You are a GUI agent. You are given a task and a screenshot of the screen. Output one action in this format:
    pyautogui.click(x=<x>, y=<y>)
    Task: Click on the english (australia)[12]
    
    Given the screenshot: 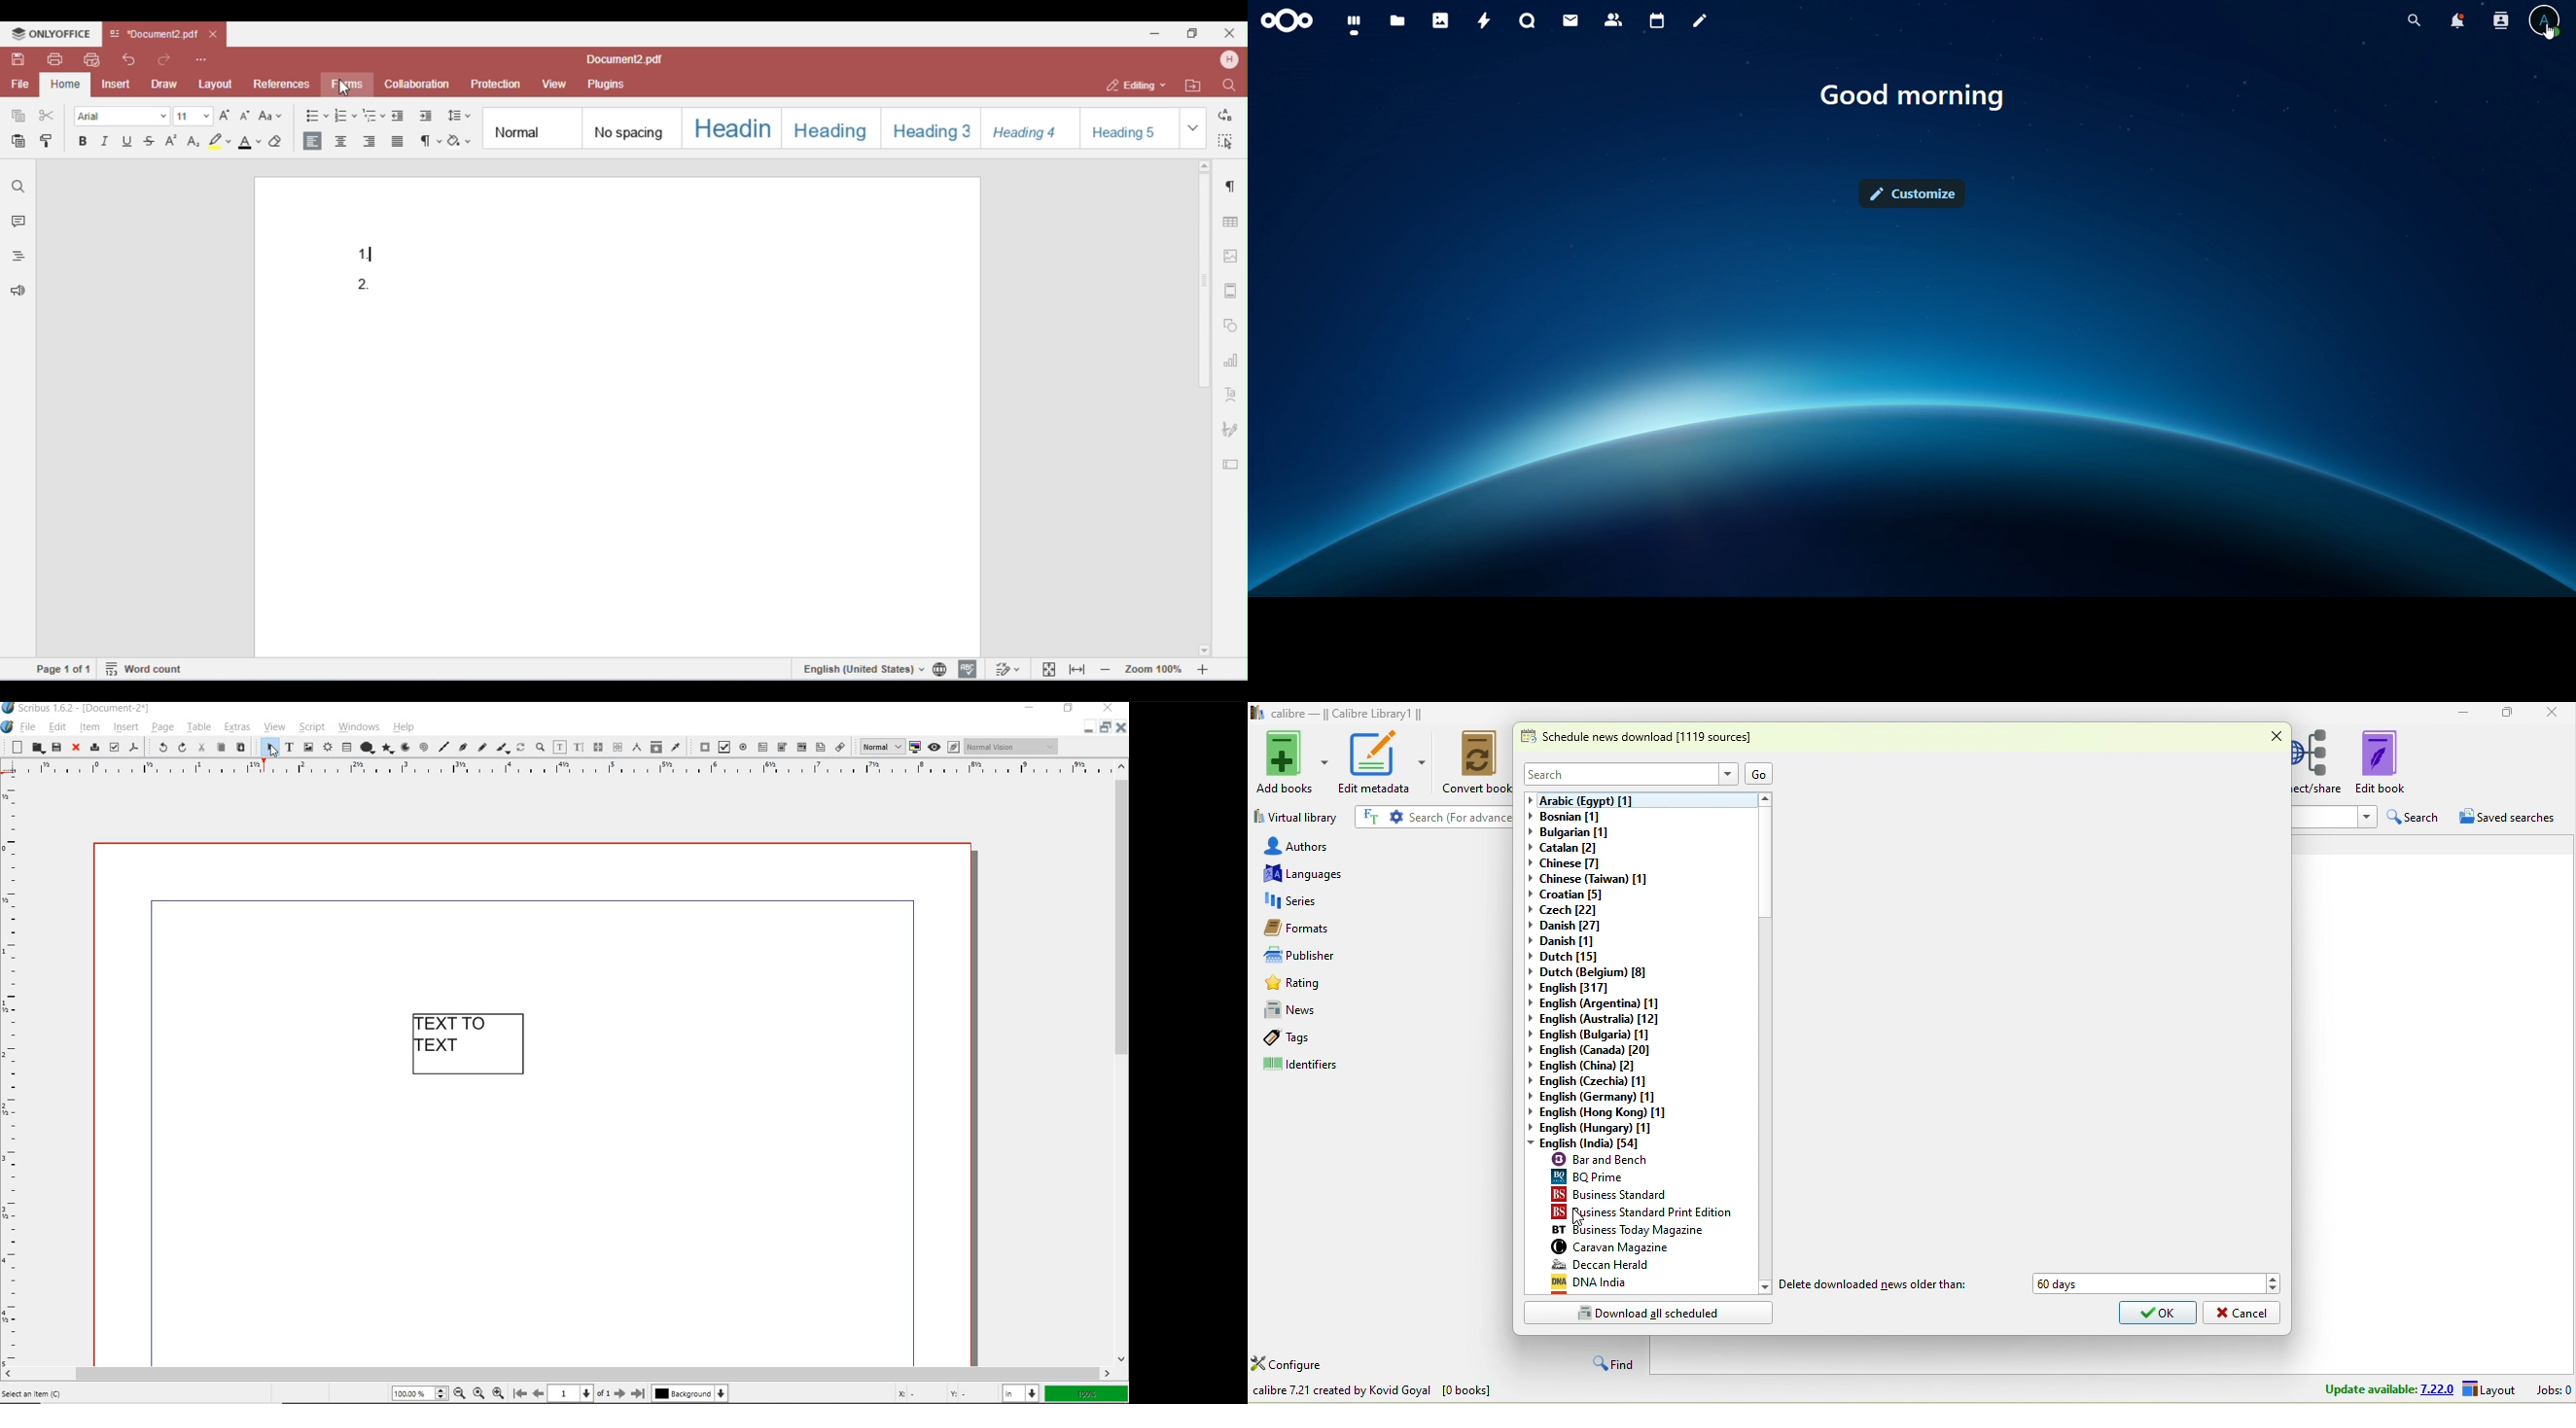 What is the action you would take?
    pyautogui.click(x=1600, y=1019)
    